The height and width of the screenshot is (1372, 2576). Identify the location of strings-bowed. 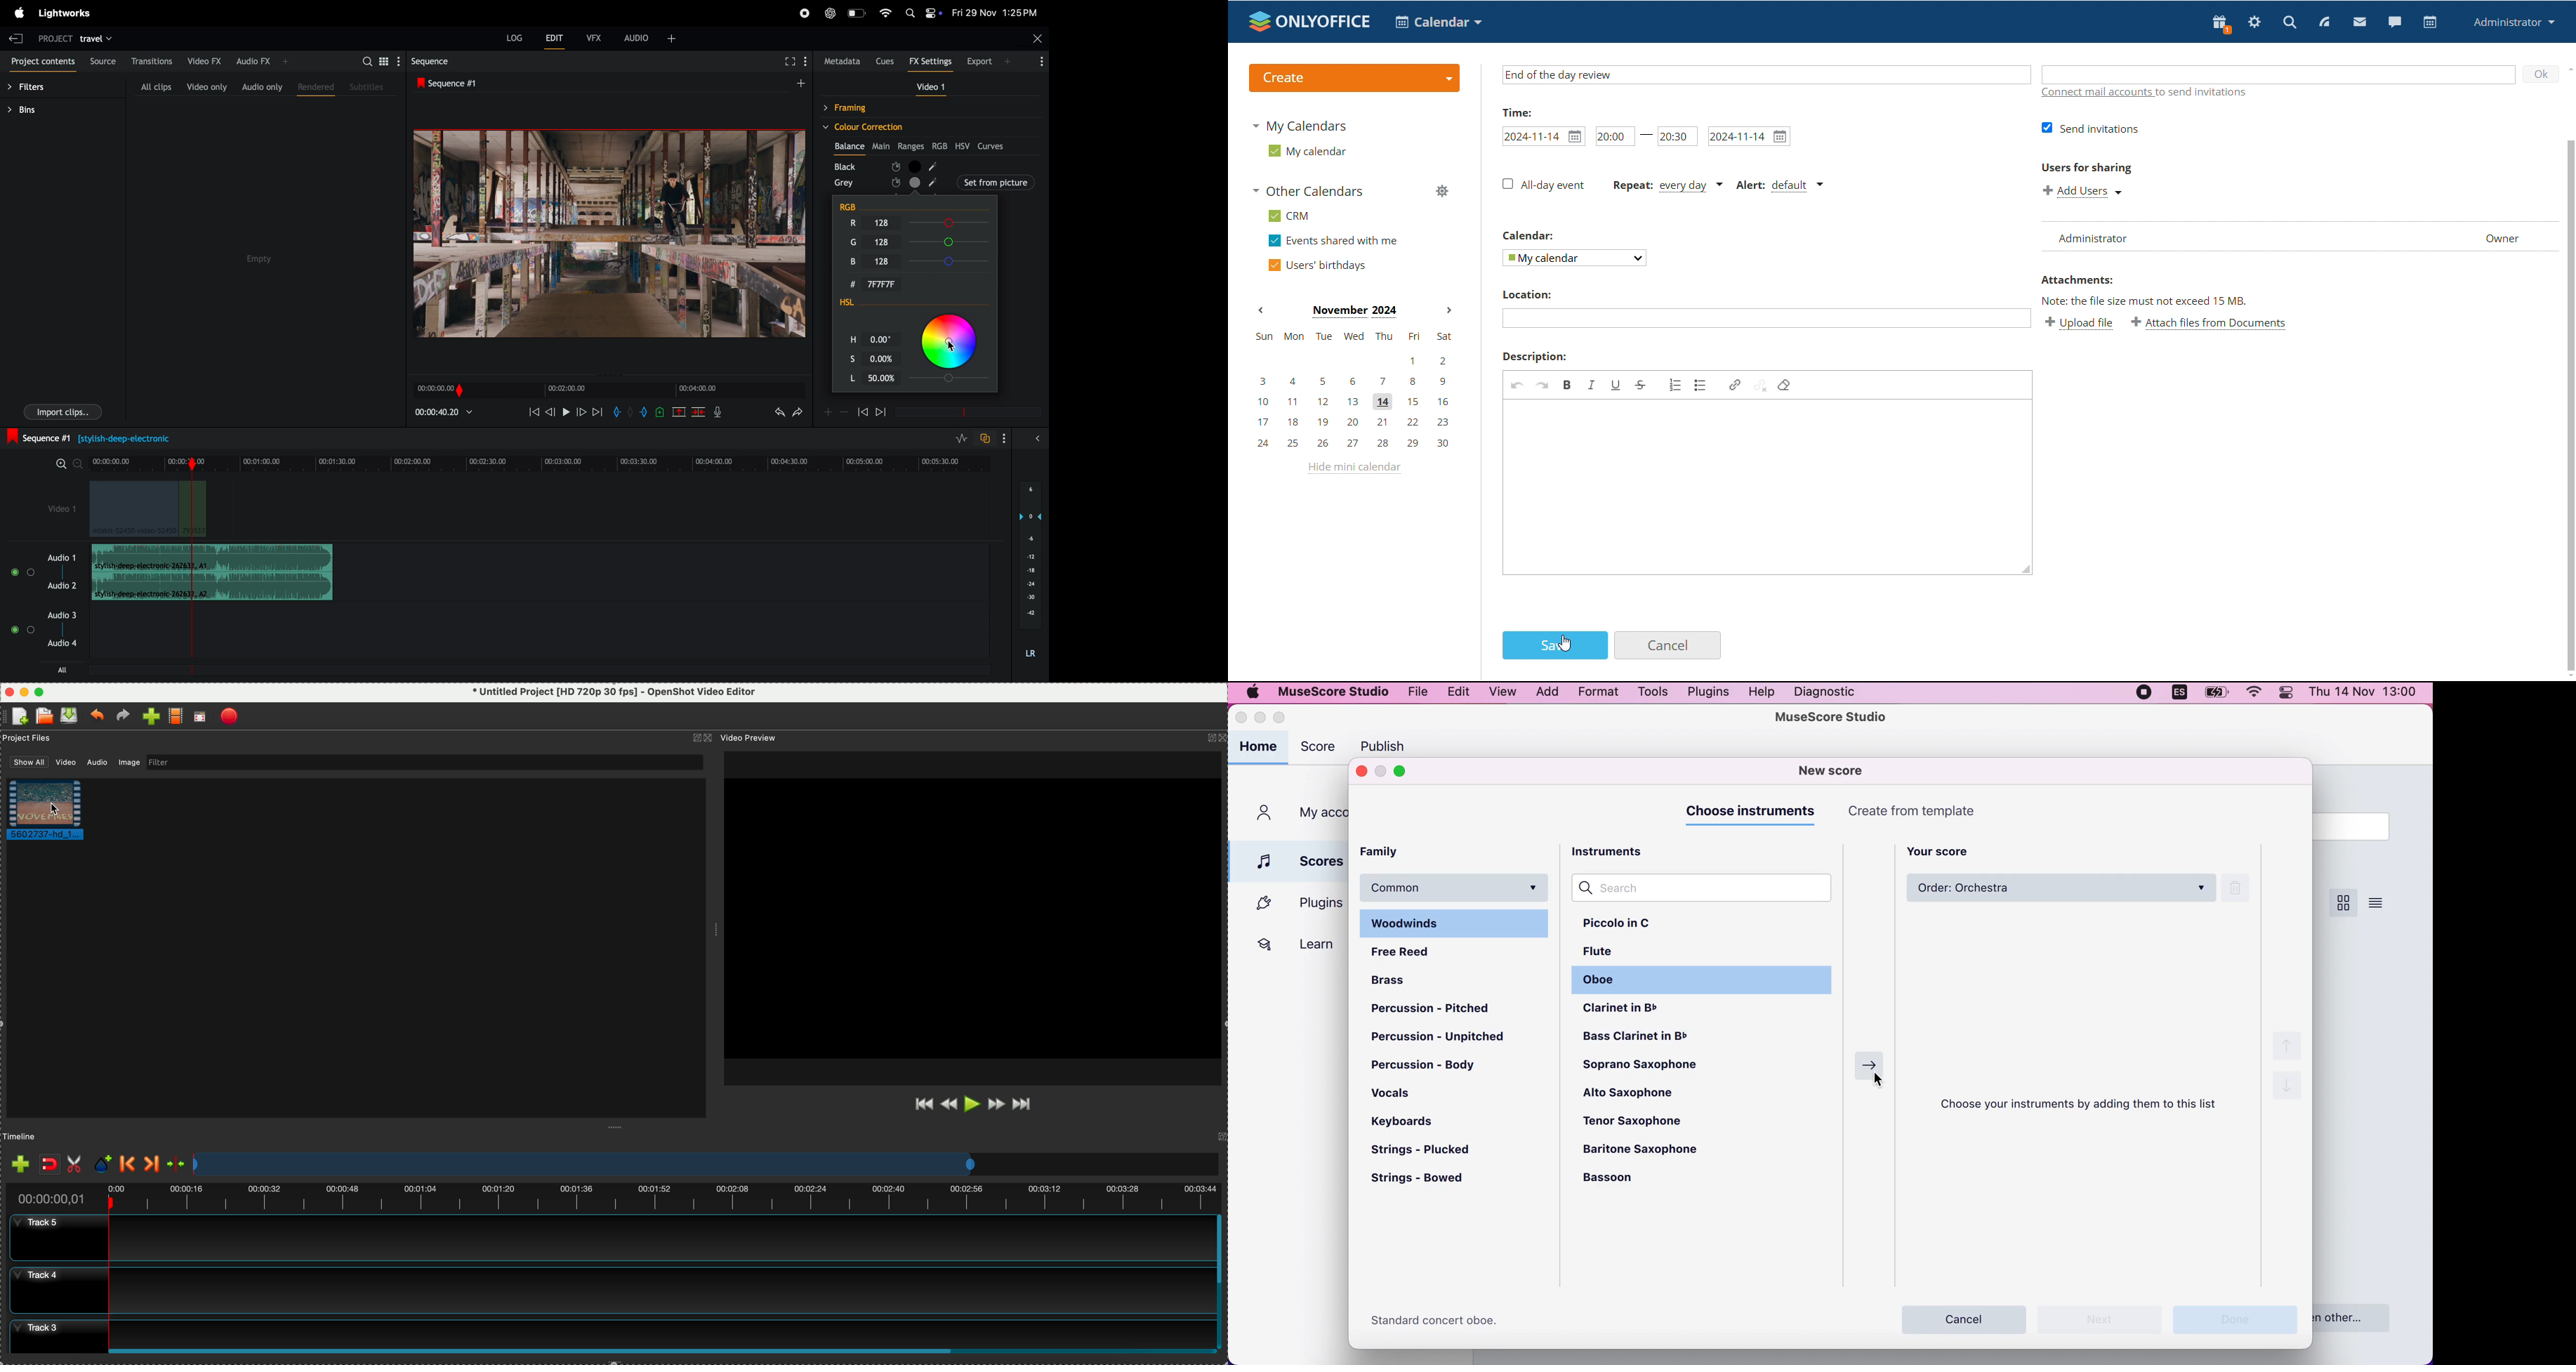
(1424, 1181).